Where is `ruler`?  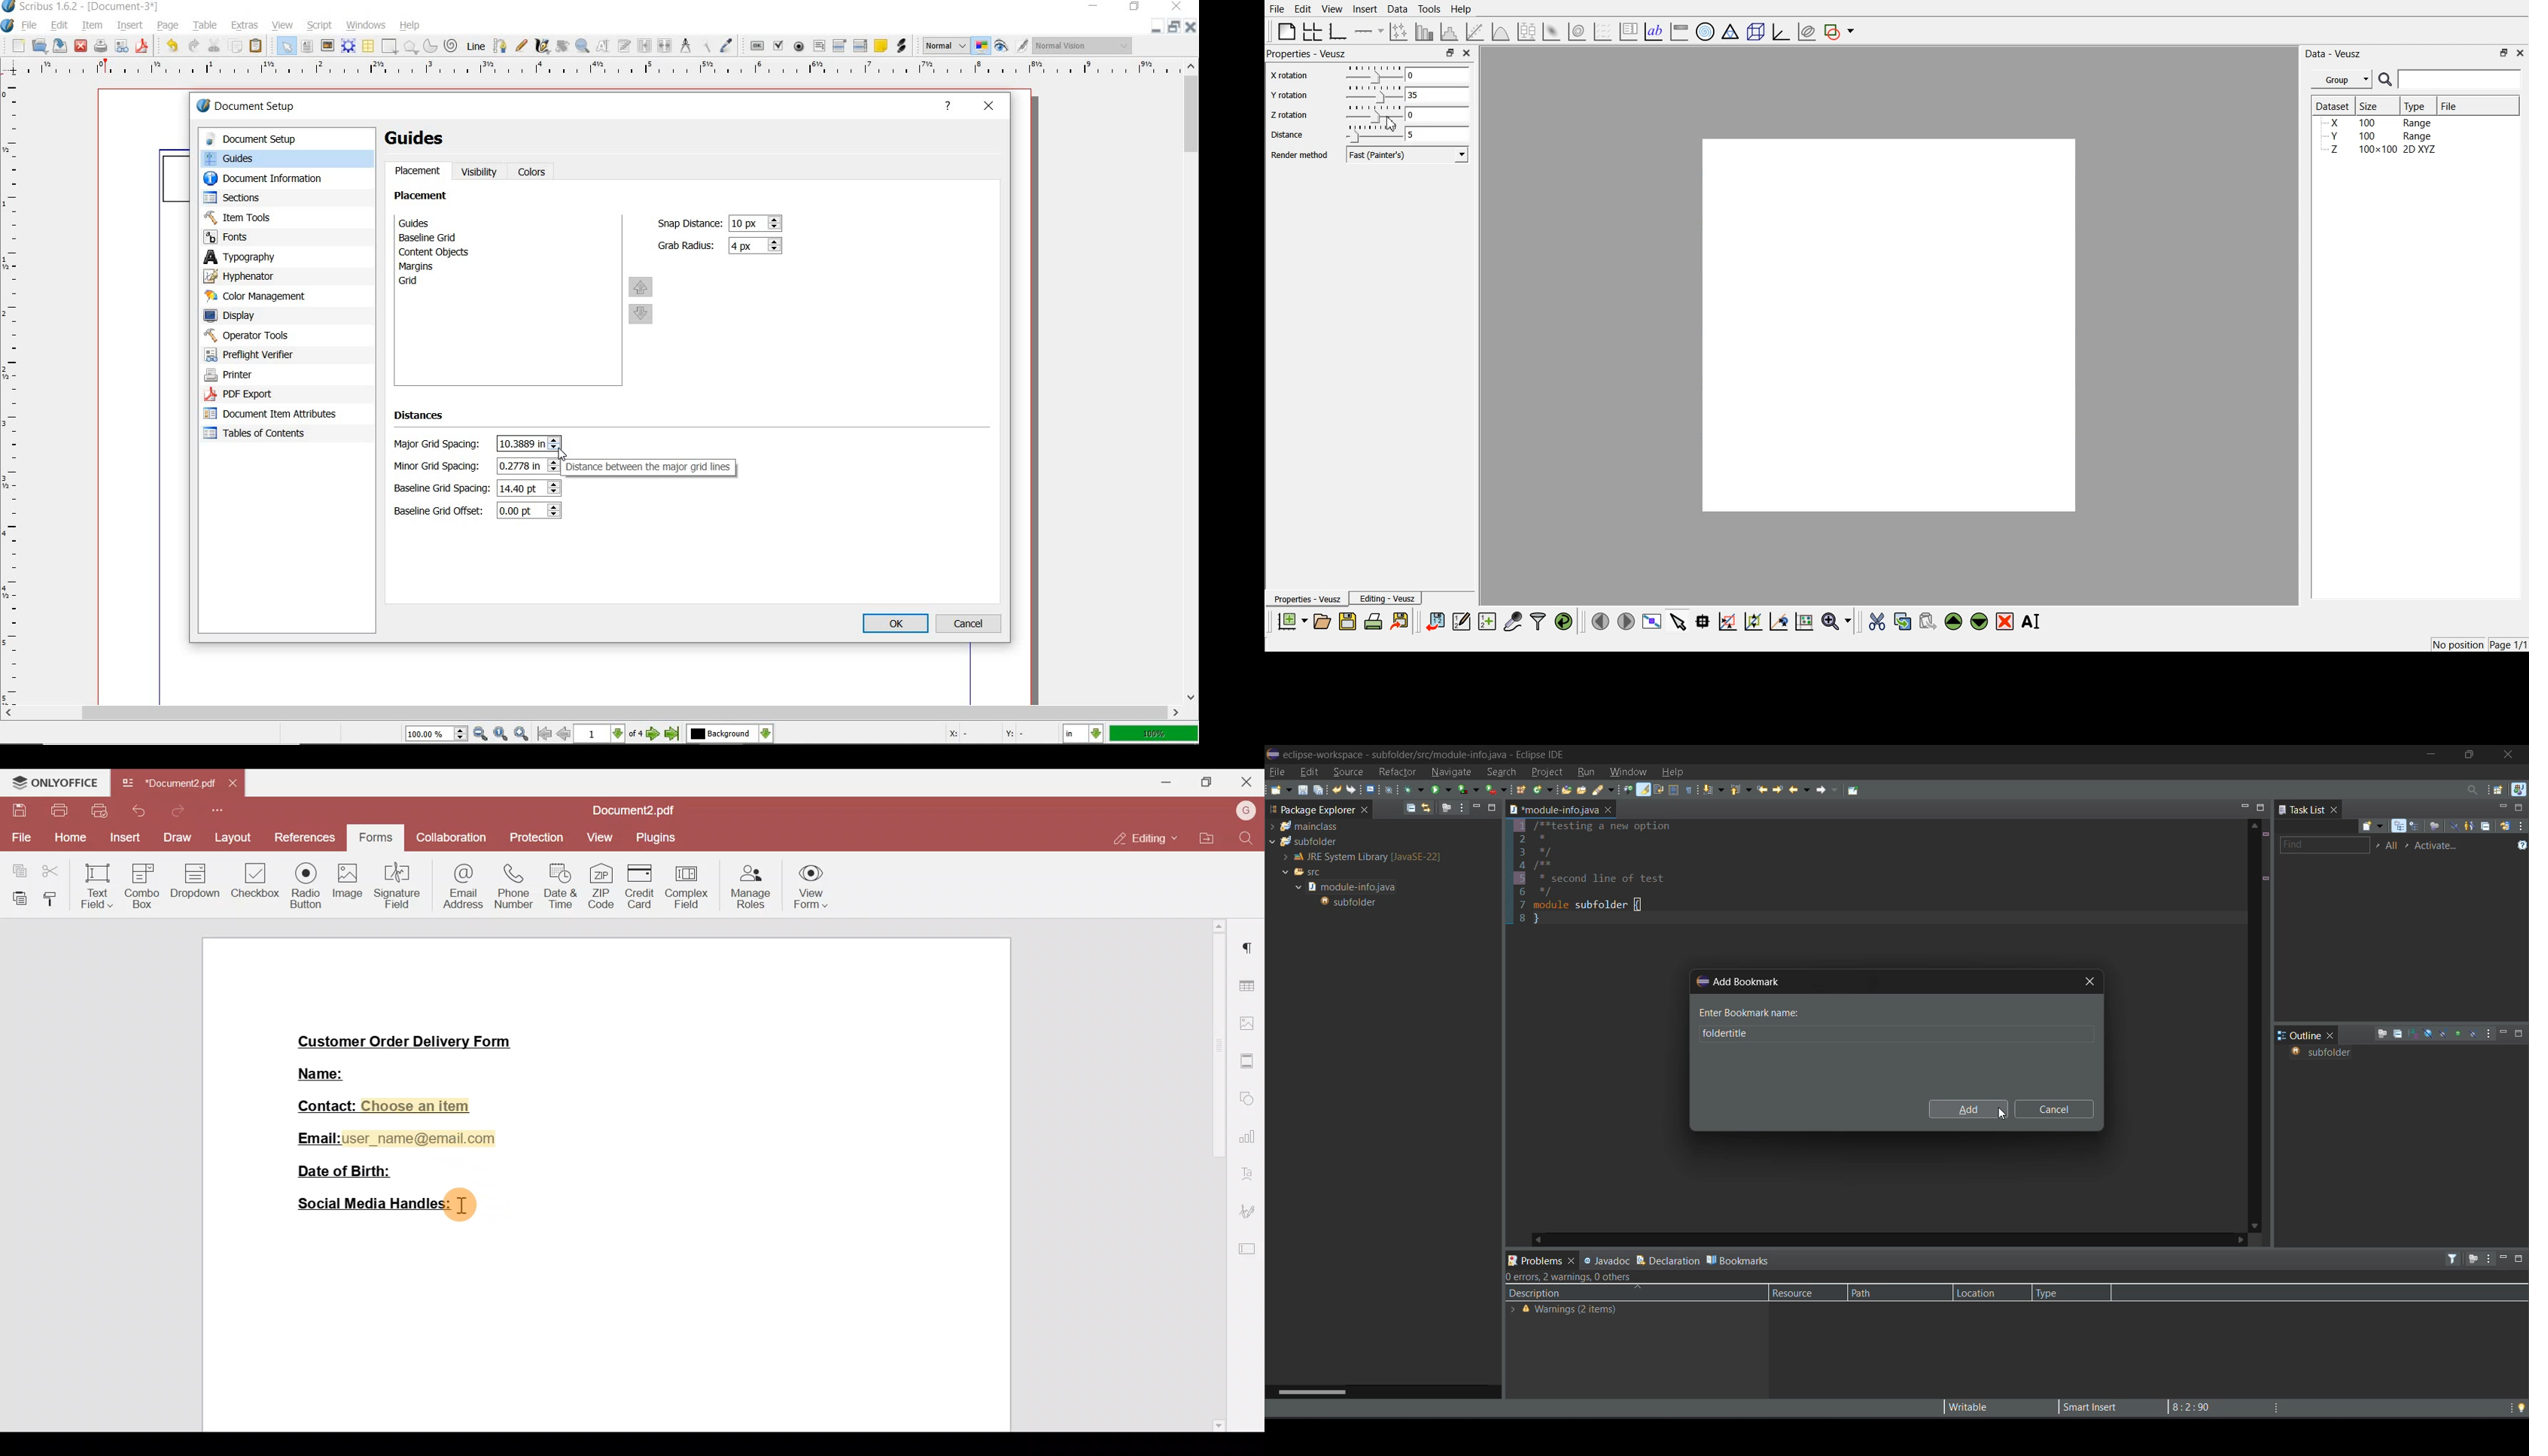 ruler is located at coordinates (594, 71).